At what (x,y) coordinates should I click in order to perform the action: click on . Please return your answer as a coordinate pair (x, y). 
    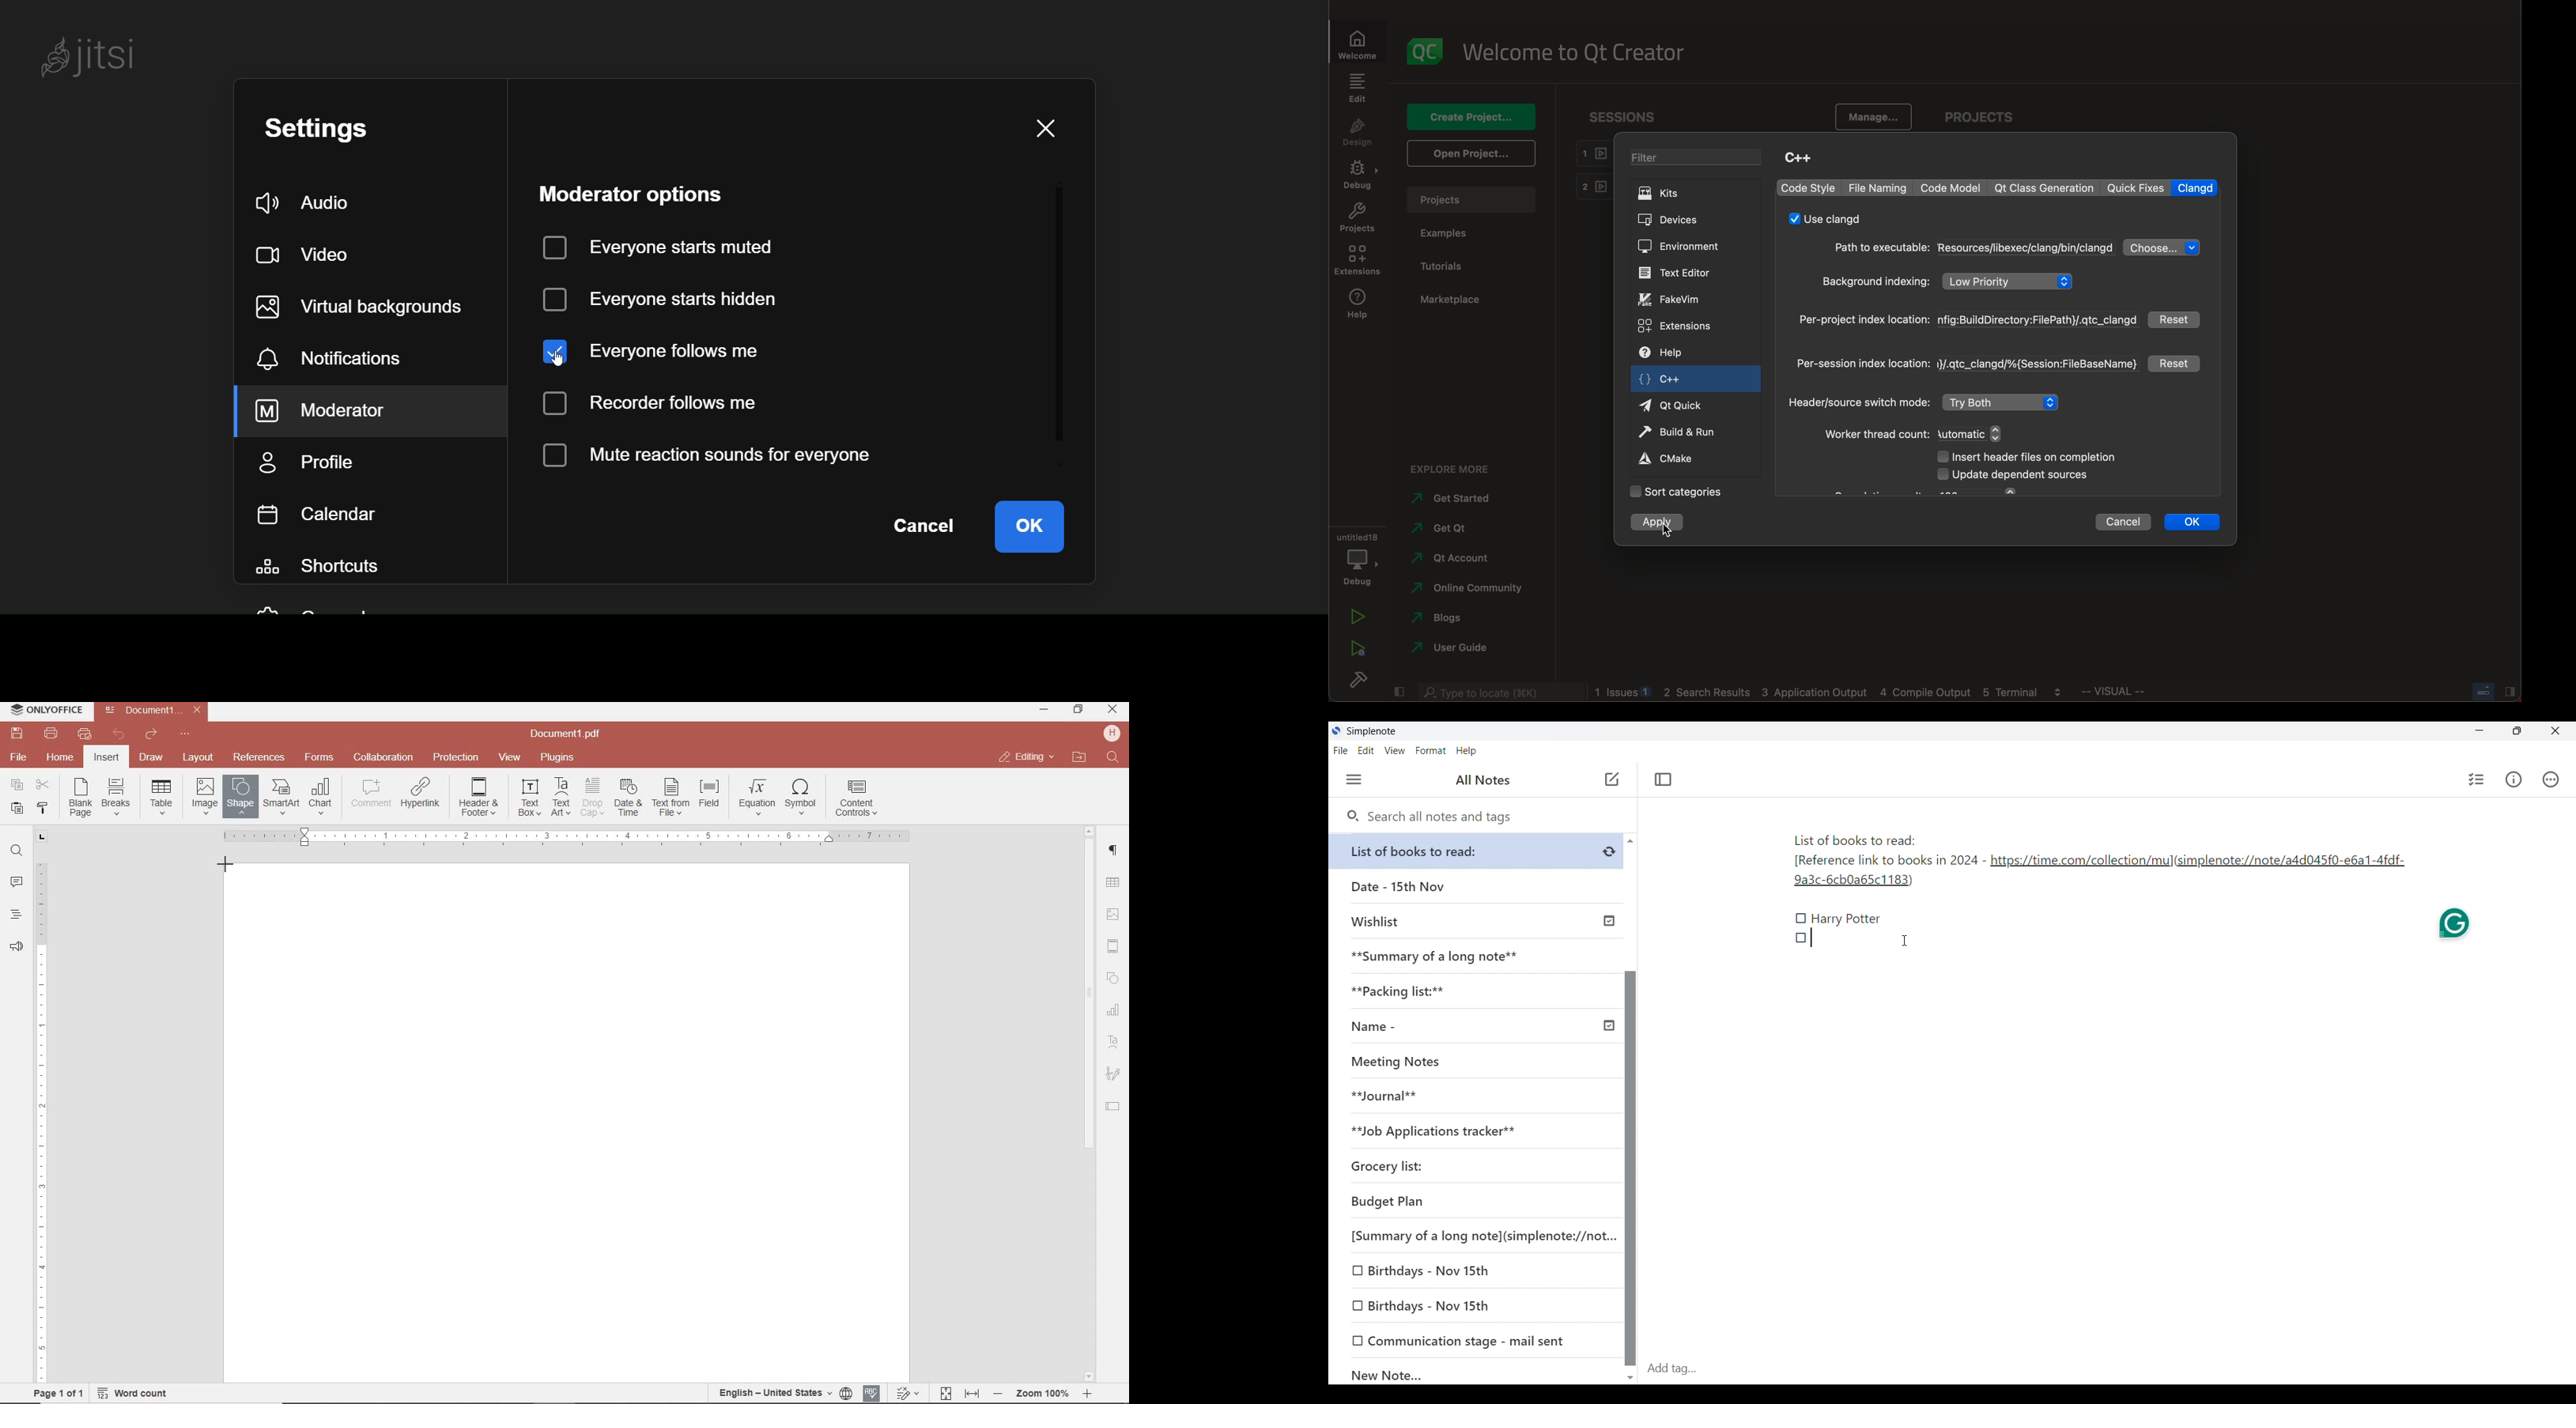
    Looking at the image, I should click on (568, 1114).